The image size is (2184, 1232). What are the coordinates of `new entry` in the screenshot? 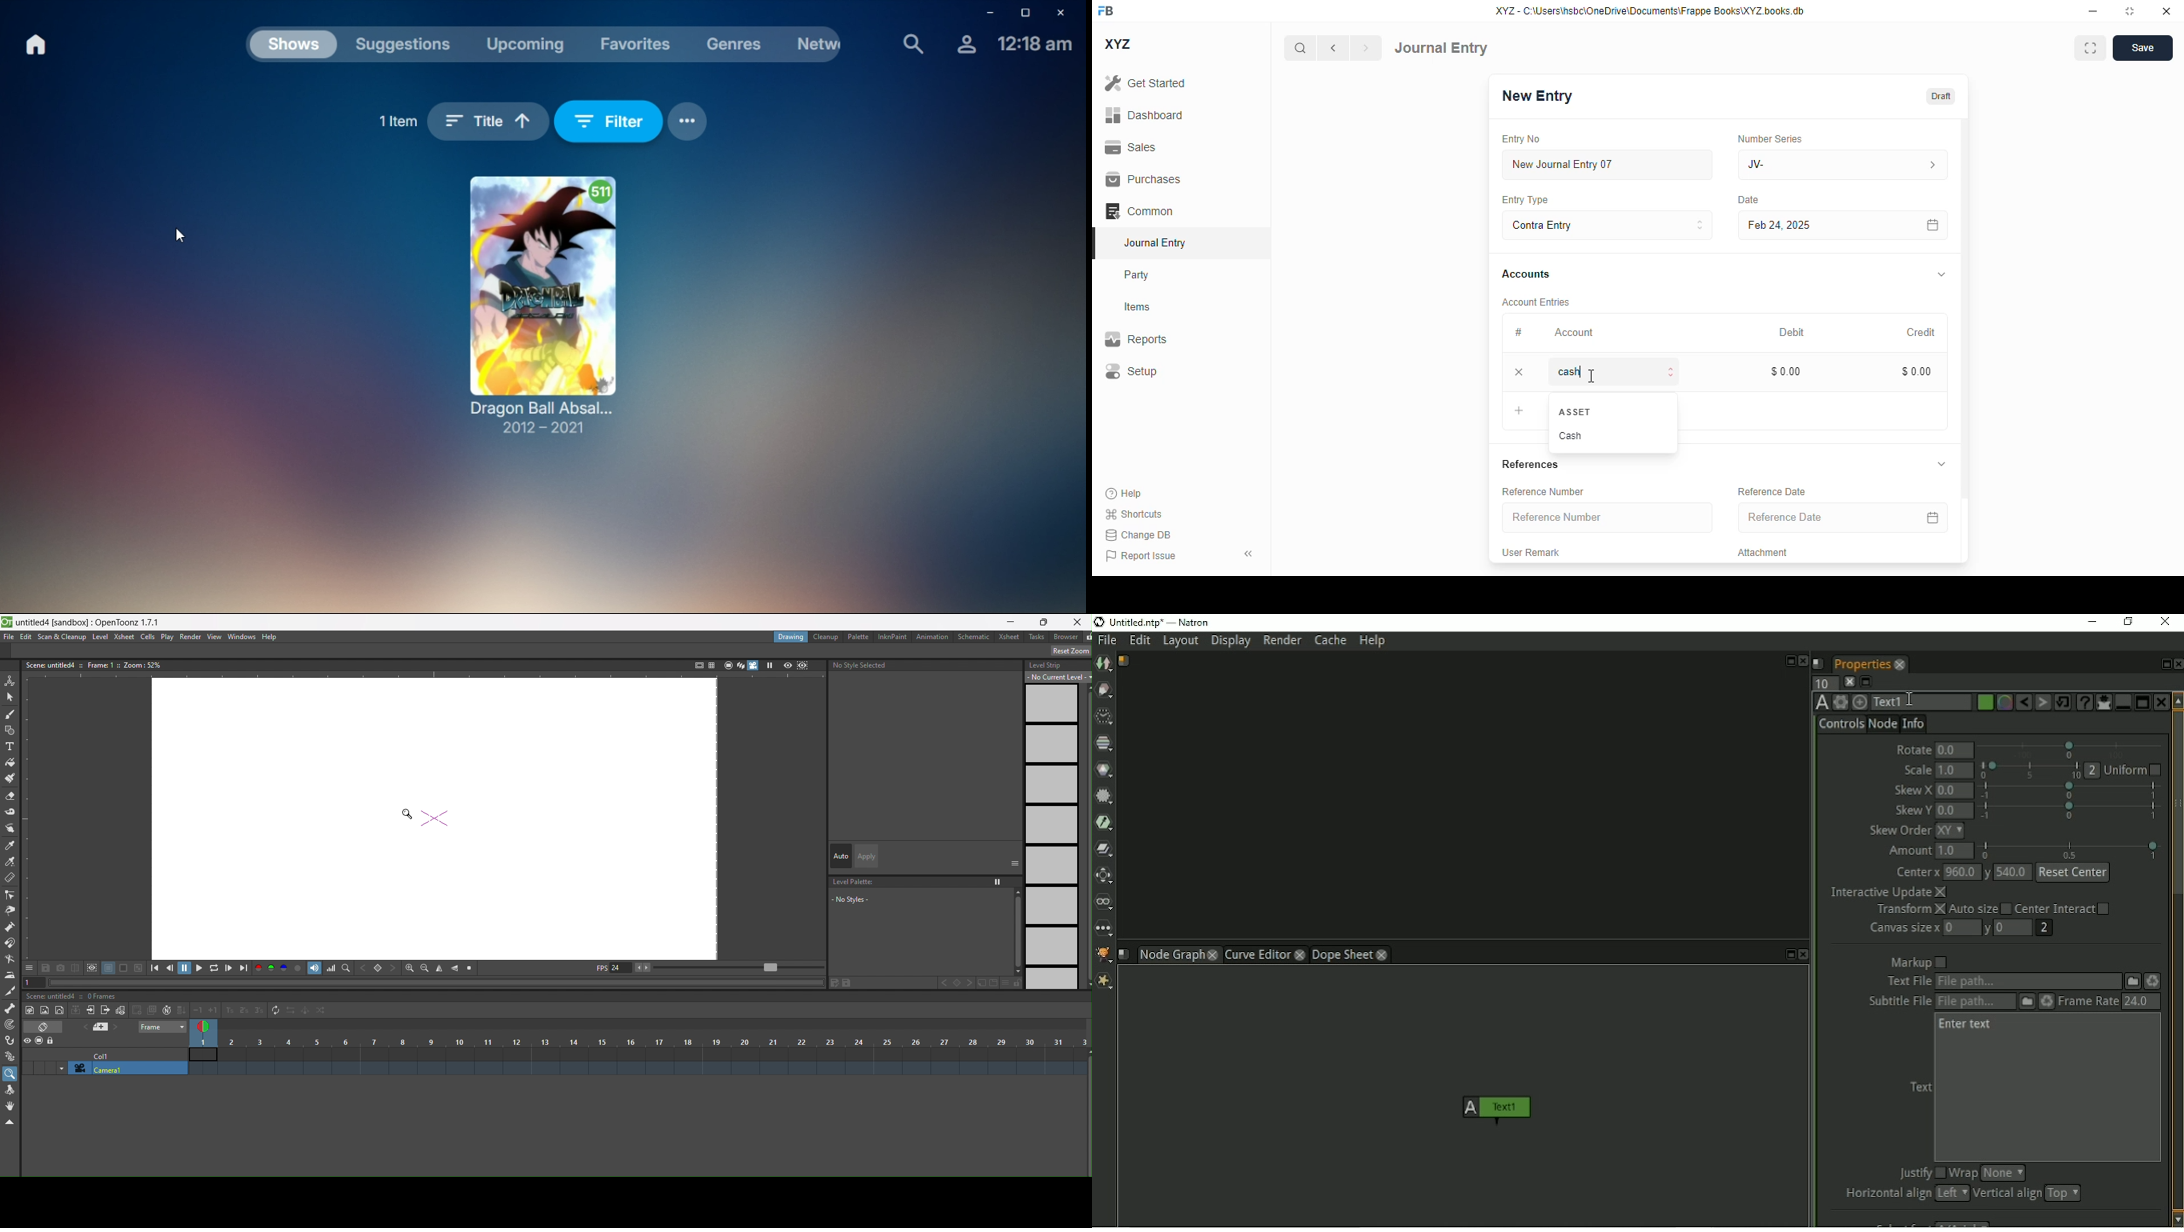 It's located at (1538, 95).